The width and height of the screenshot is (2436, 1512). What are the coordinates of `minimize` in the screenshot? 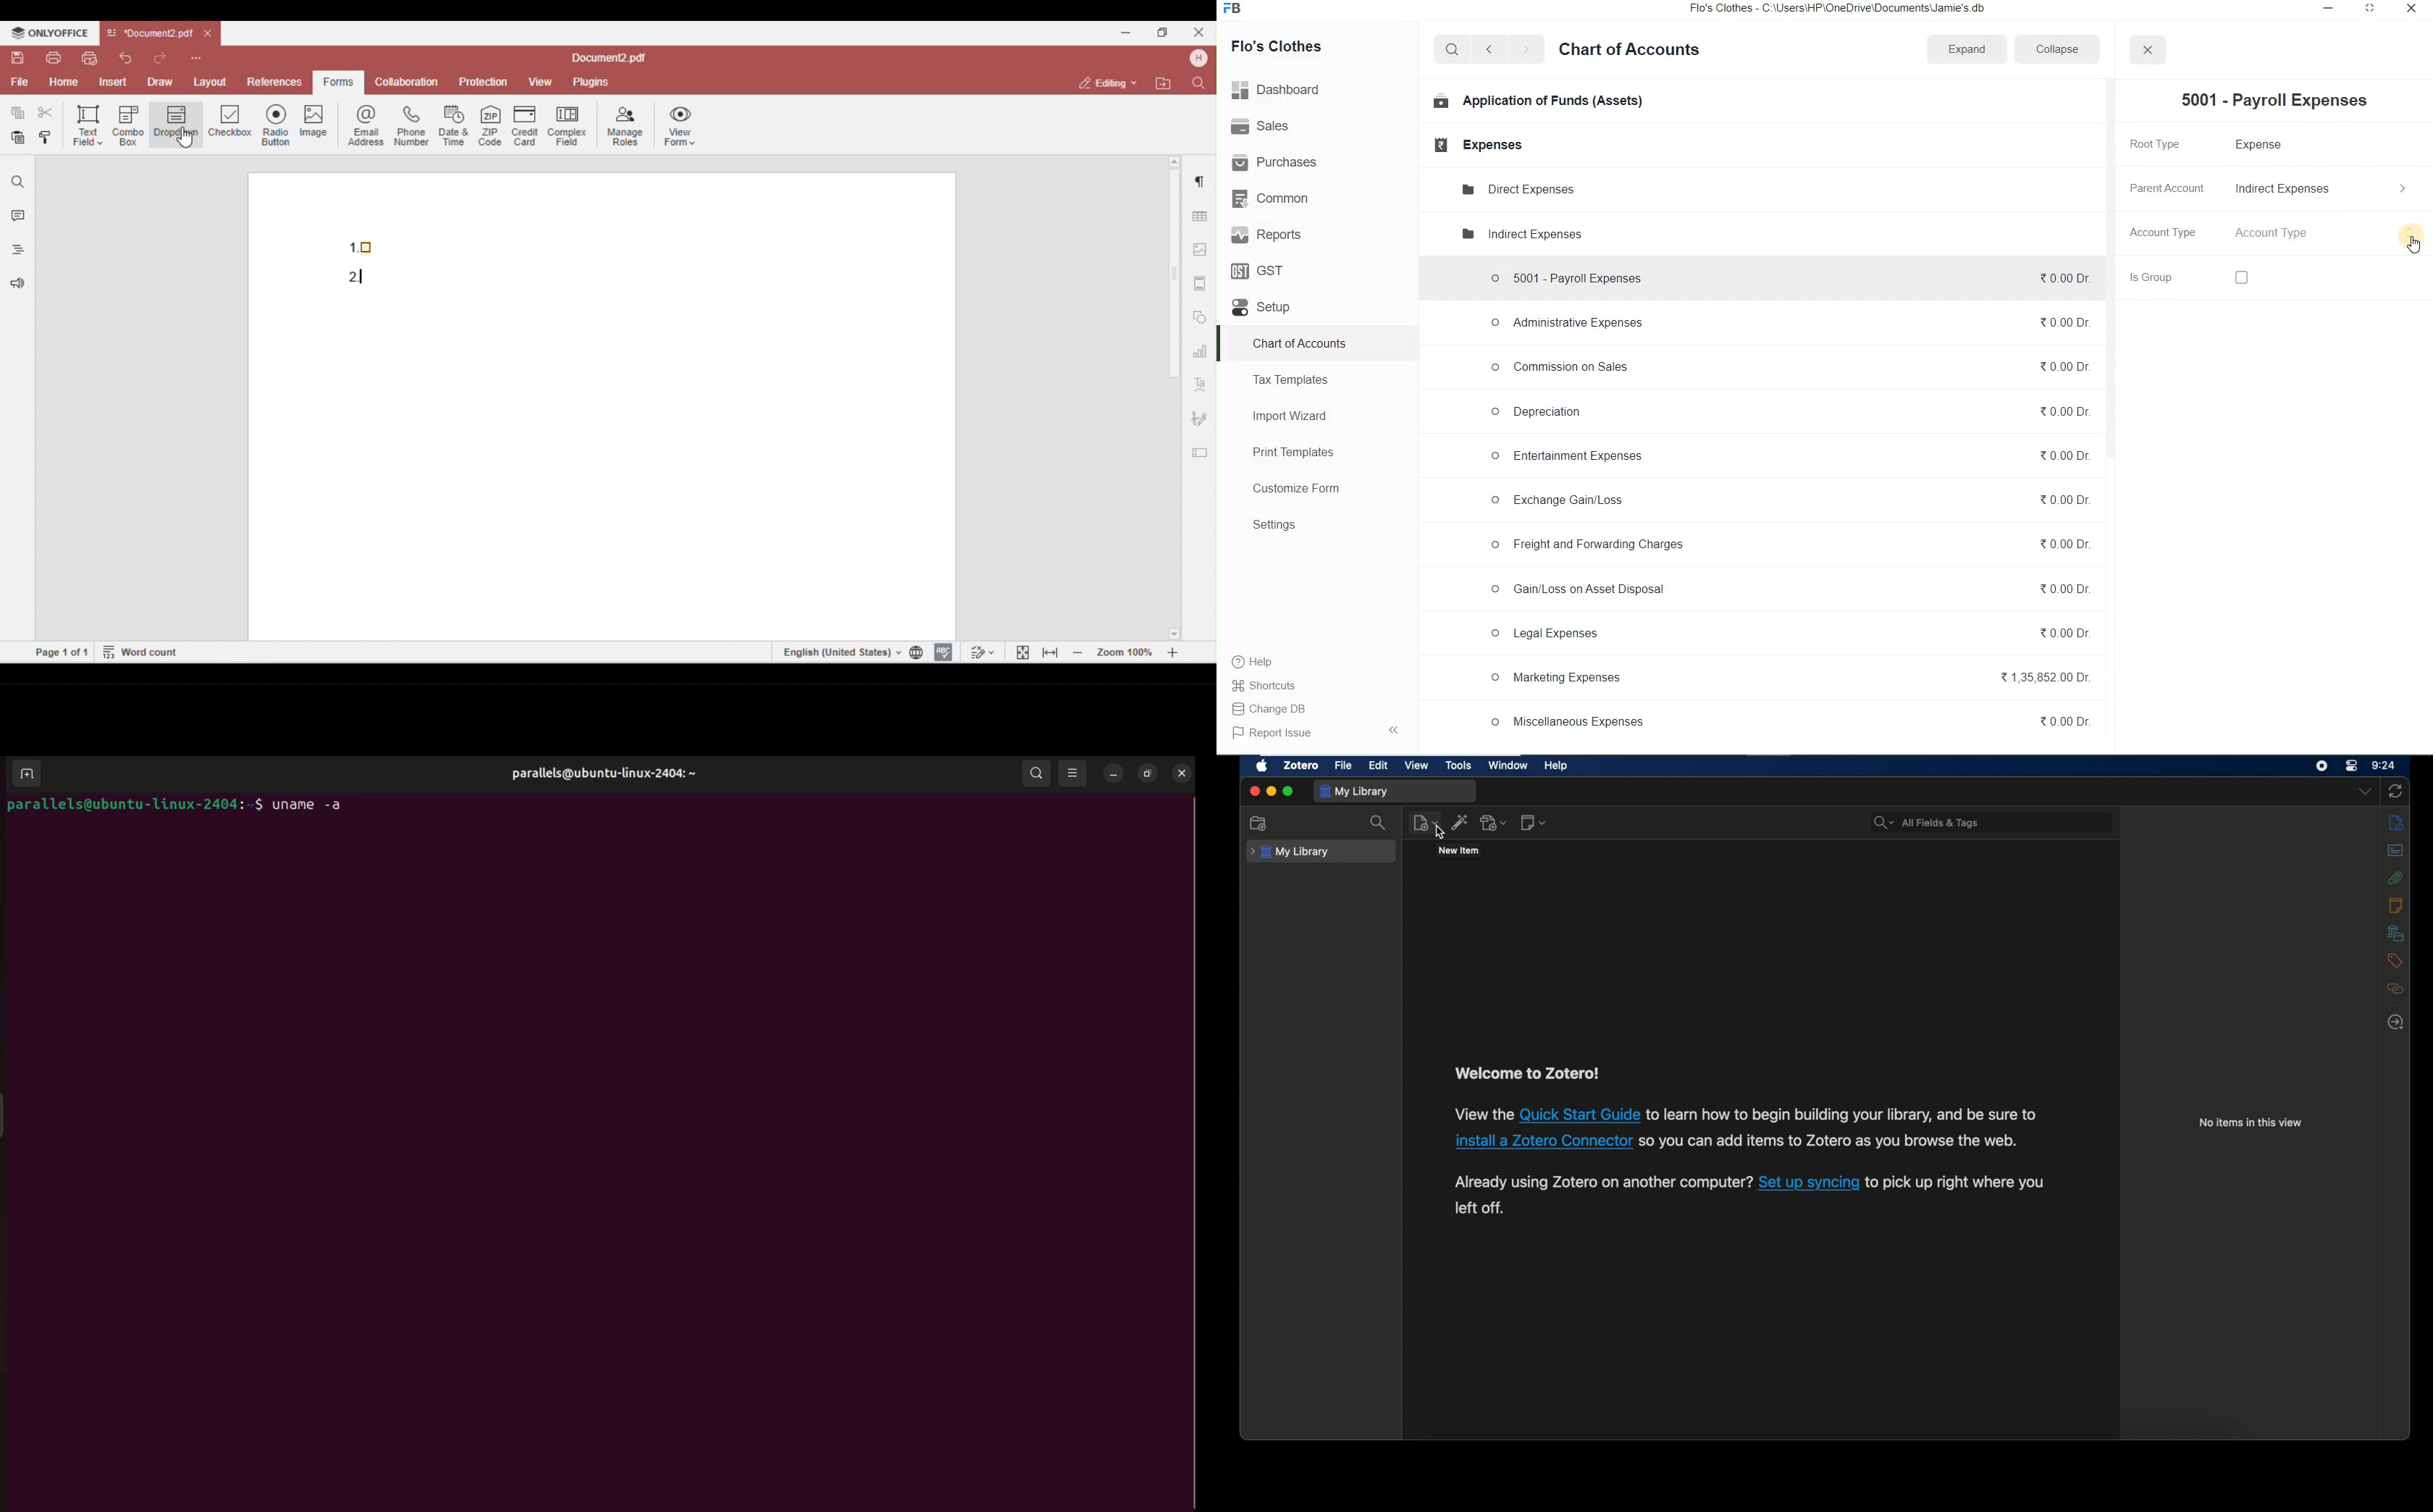 It's located at (2329, 9).